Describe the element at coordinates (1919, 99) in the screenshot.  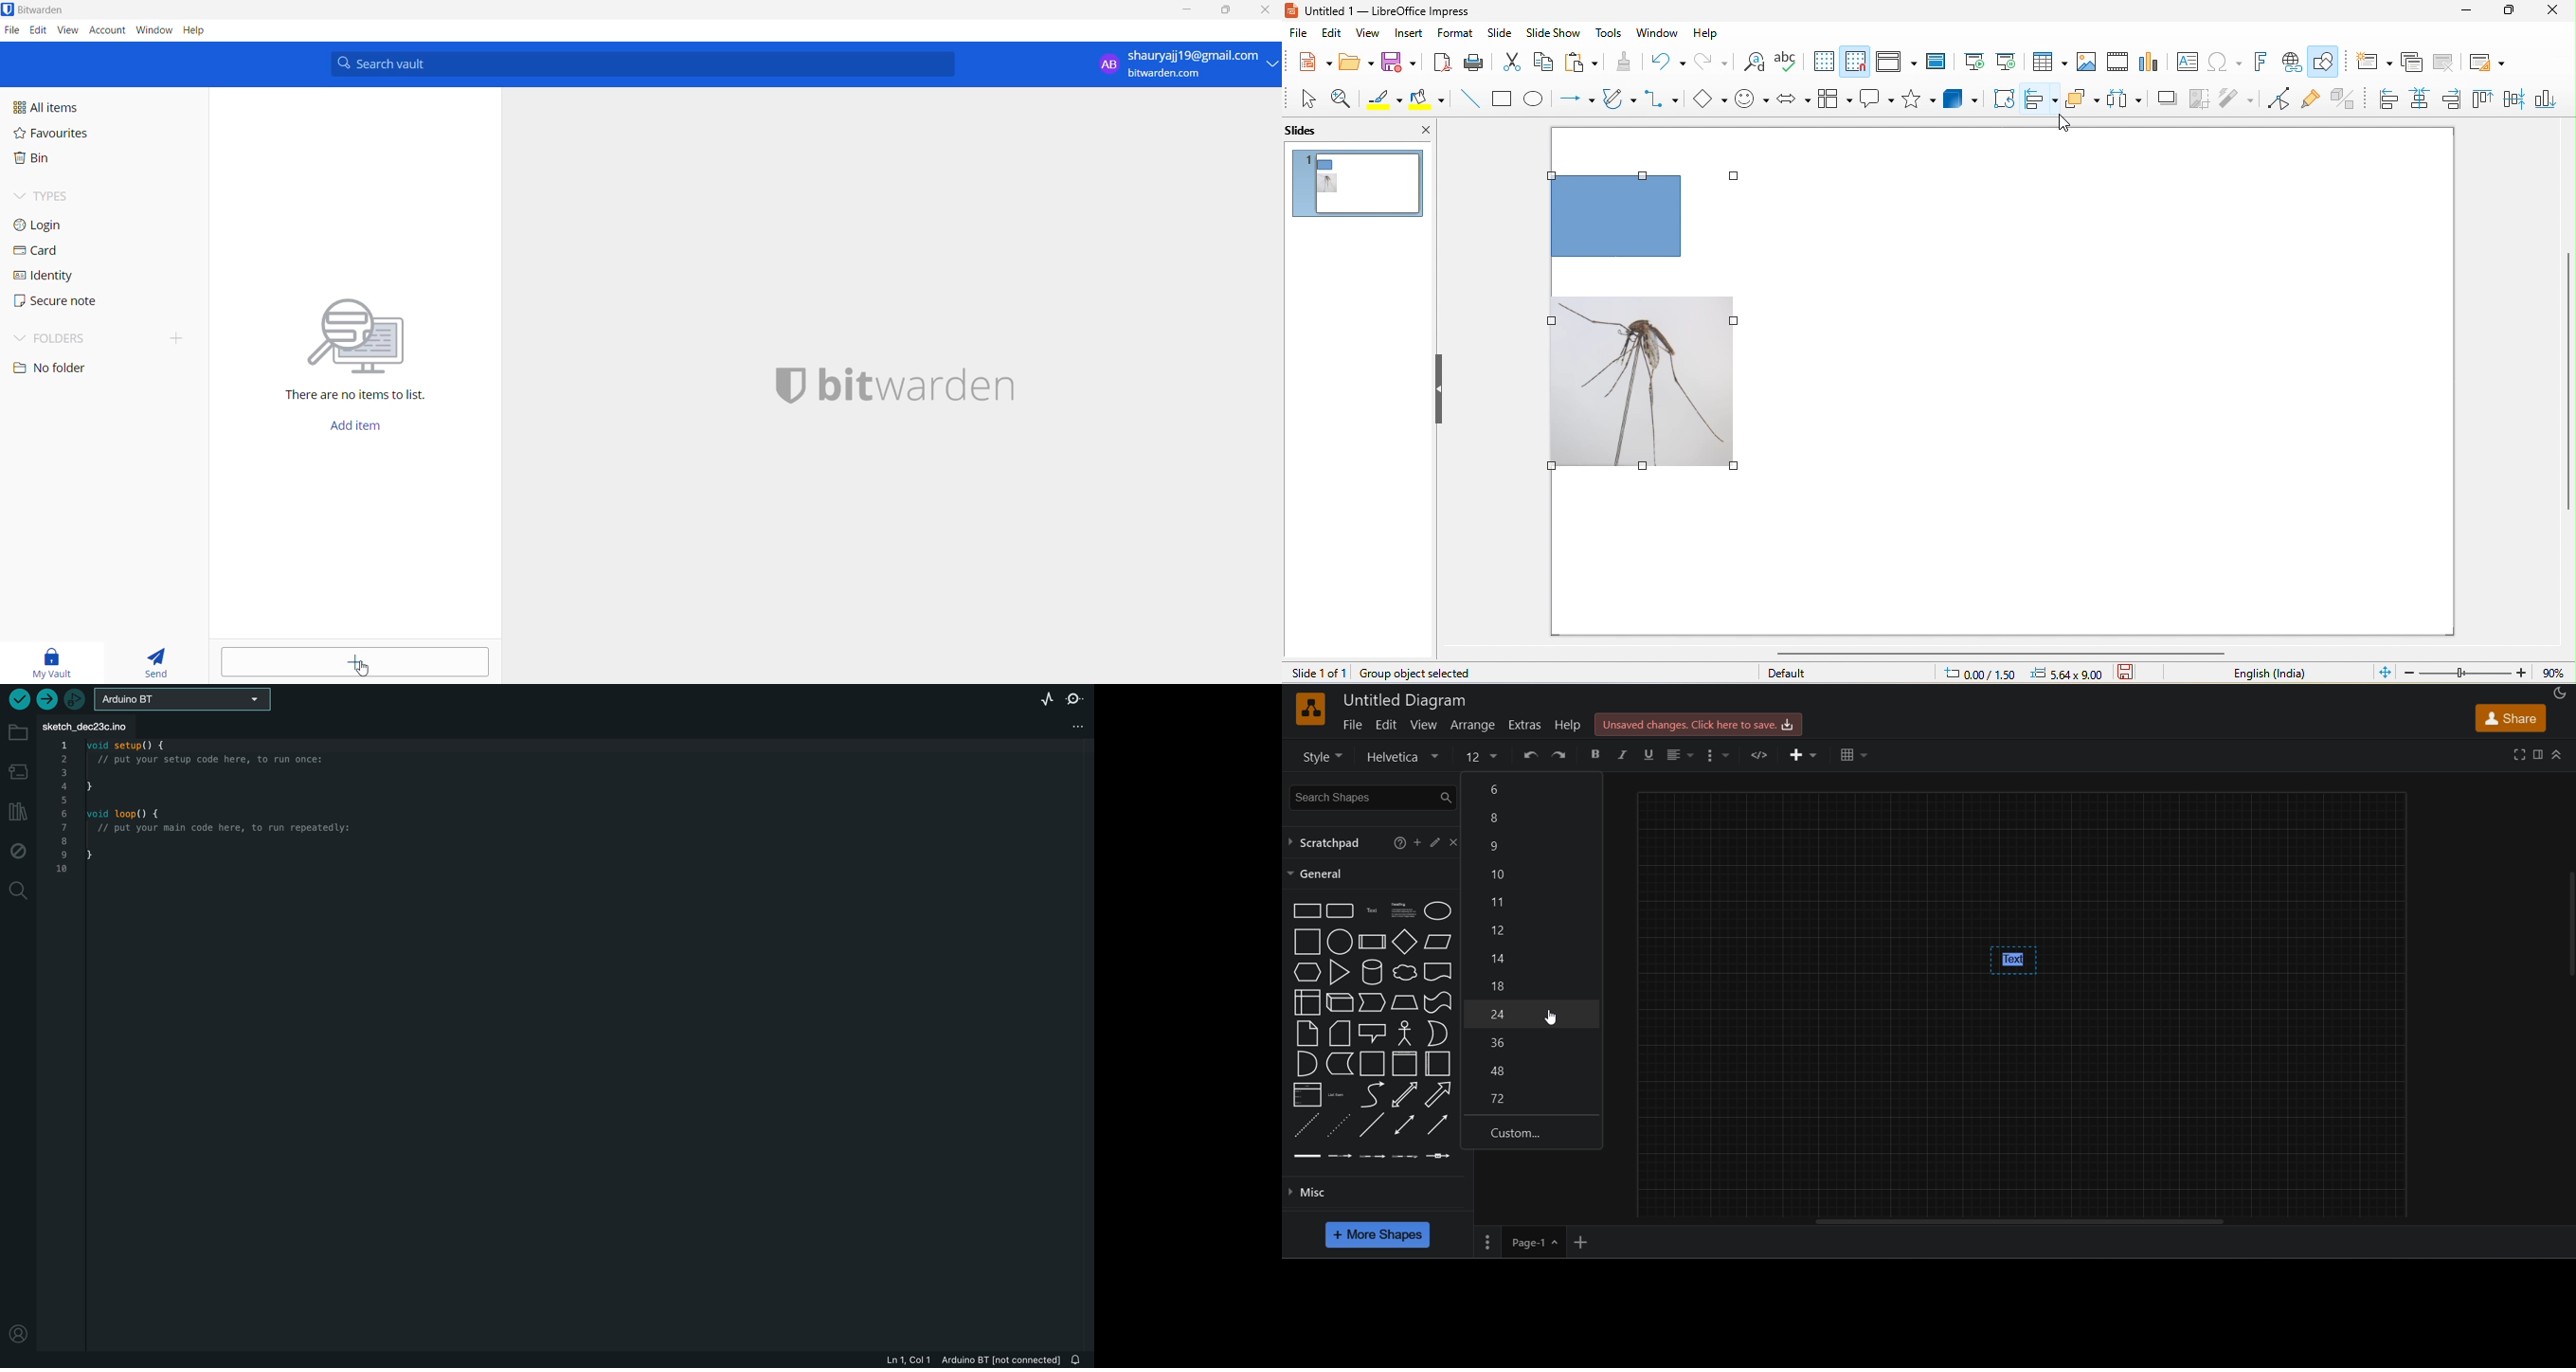
I see `stars and banners` at that location.